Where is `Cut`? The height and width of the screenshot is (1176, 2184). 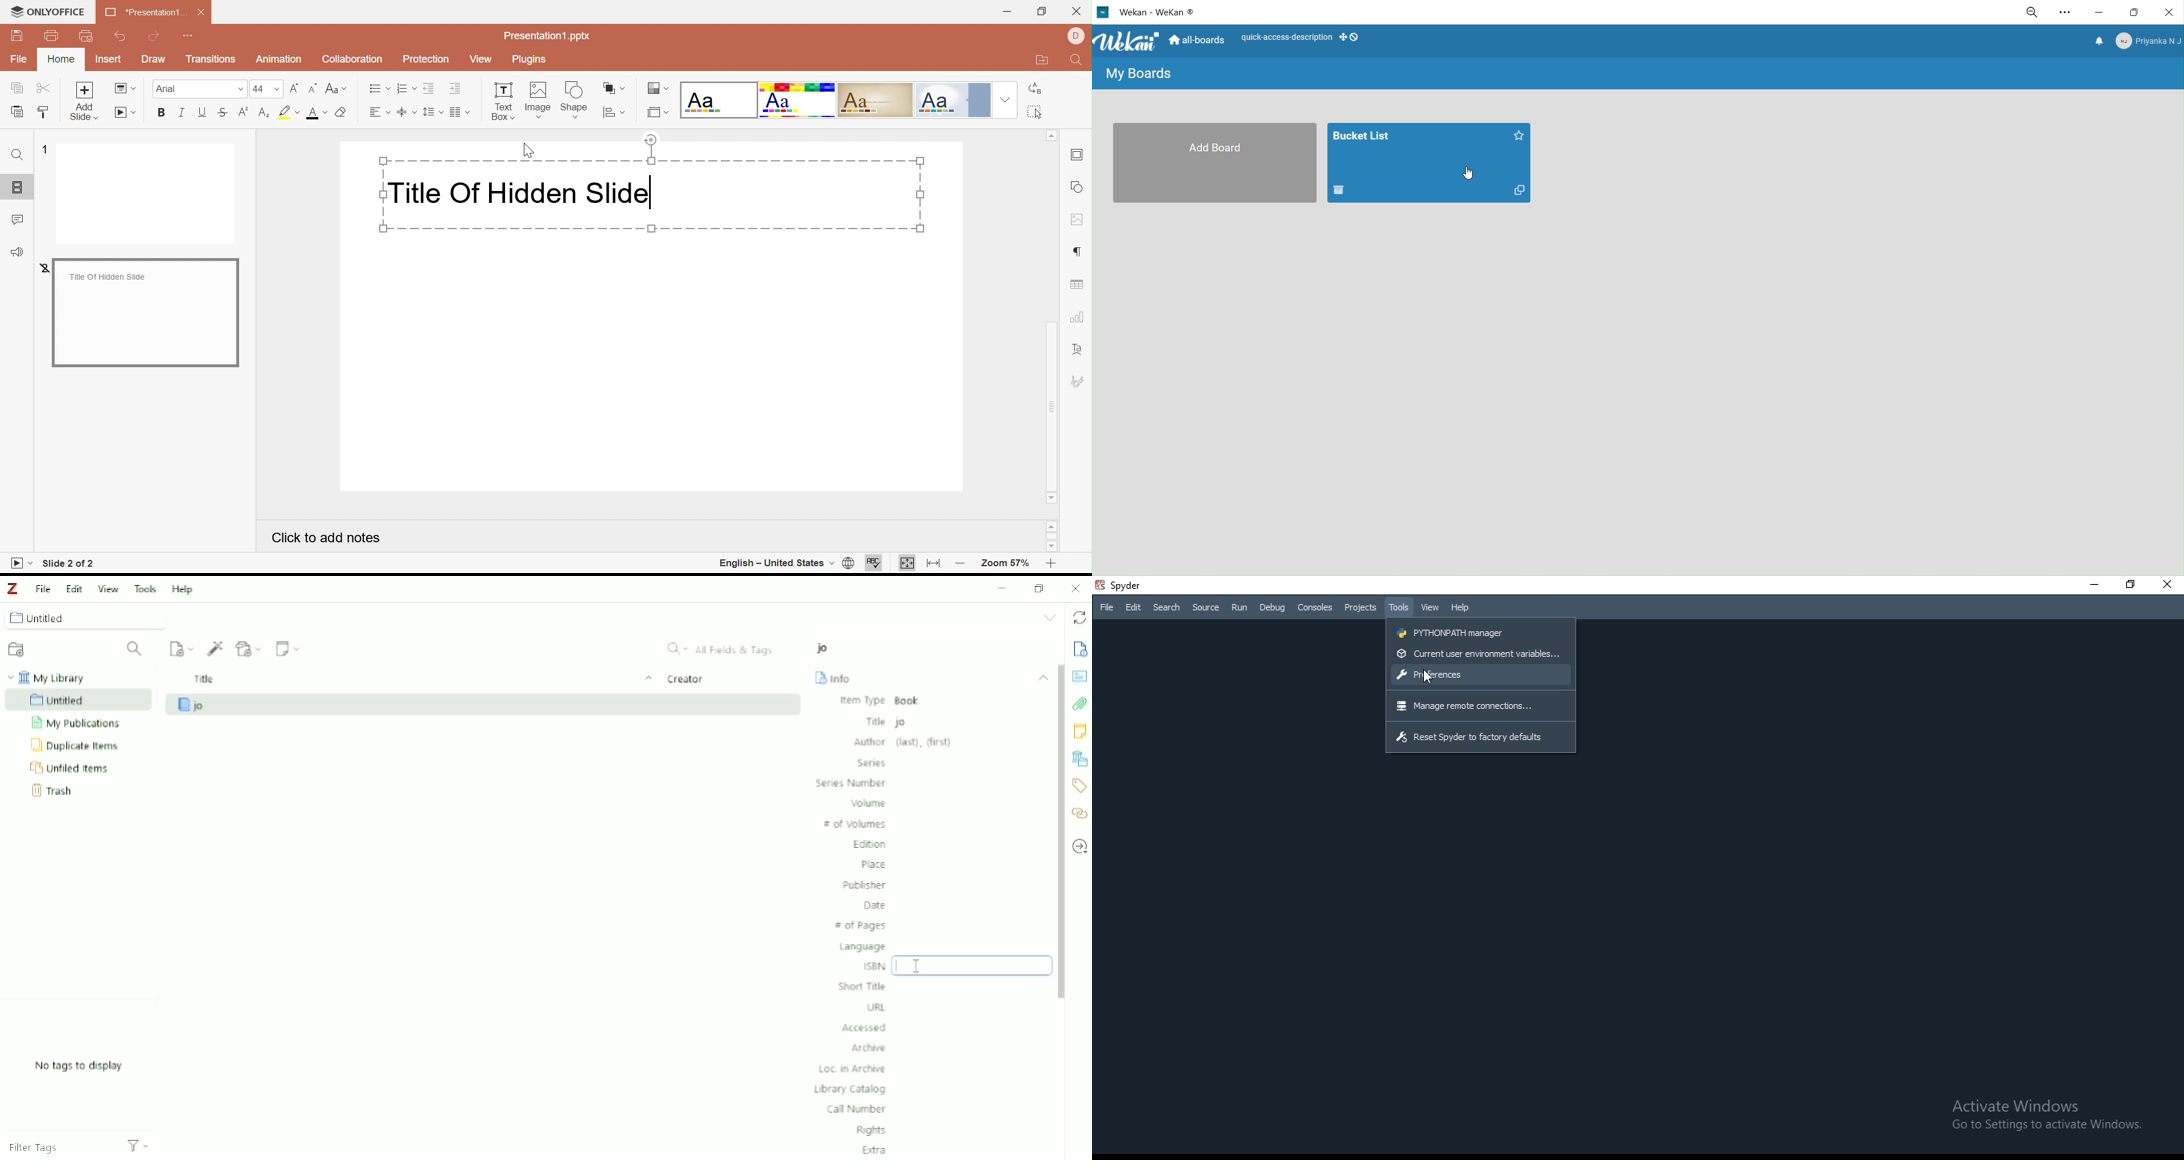 Cut is located at coordinates (47, 88).